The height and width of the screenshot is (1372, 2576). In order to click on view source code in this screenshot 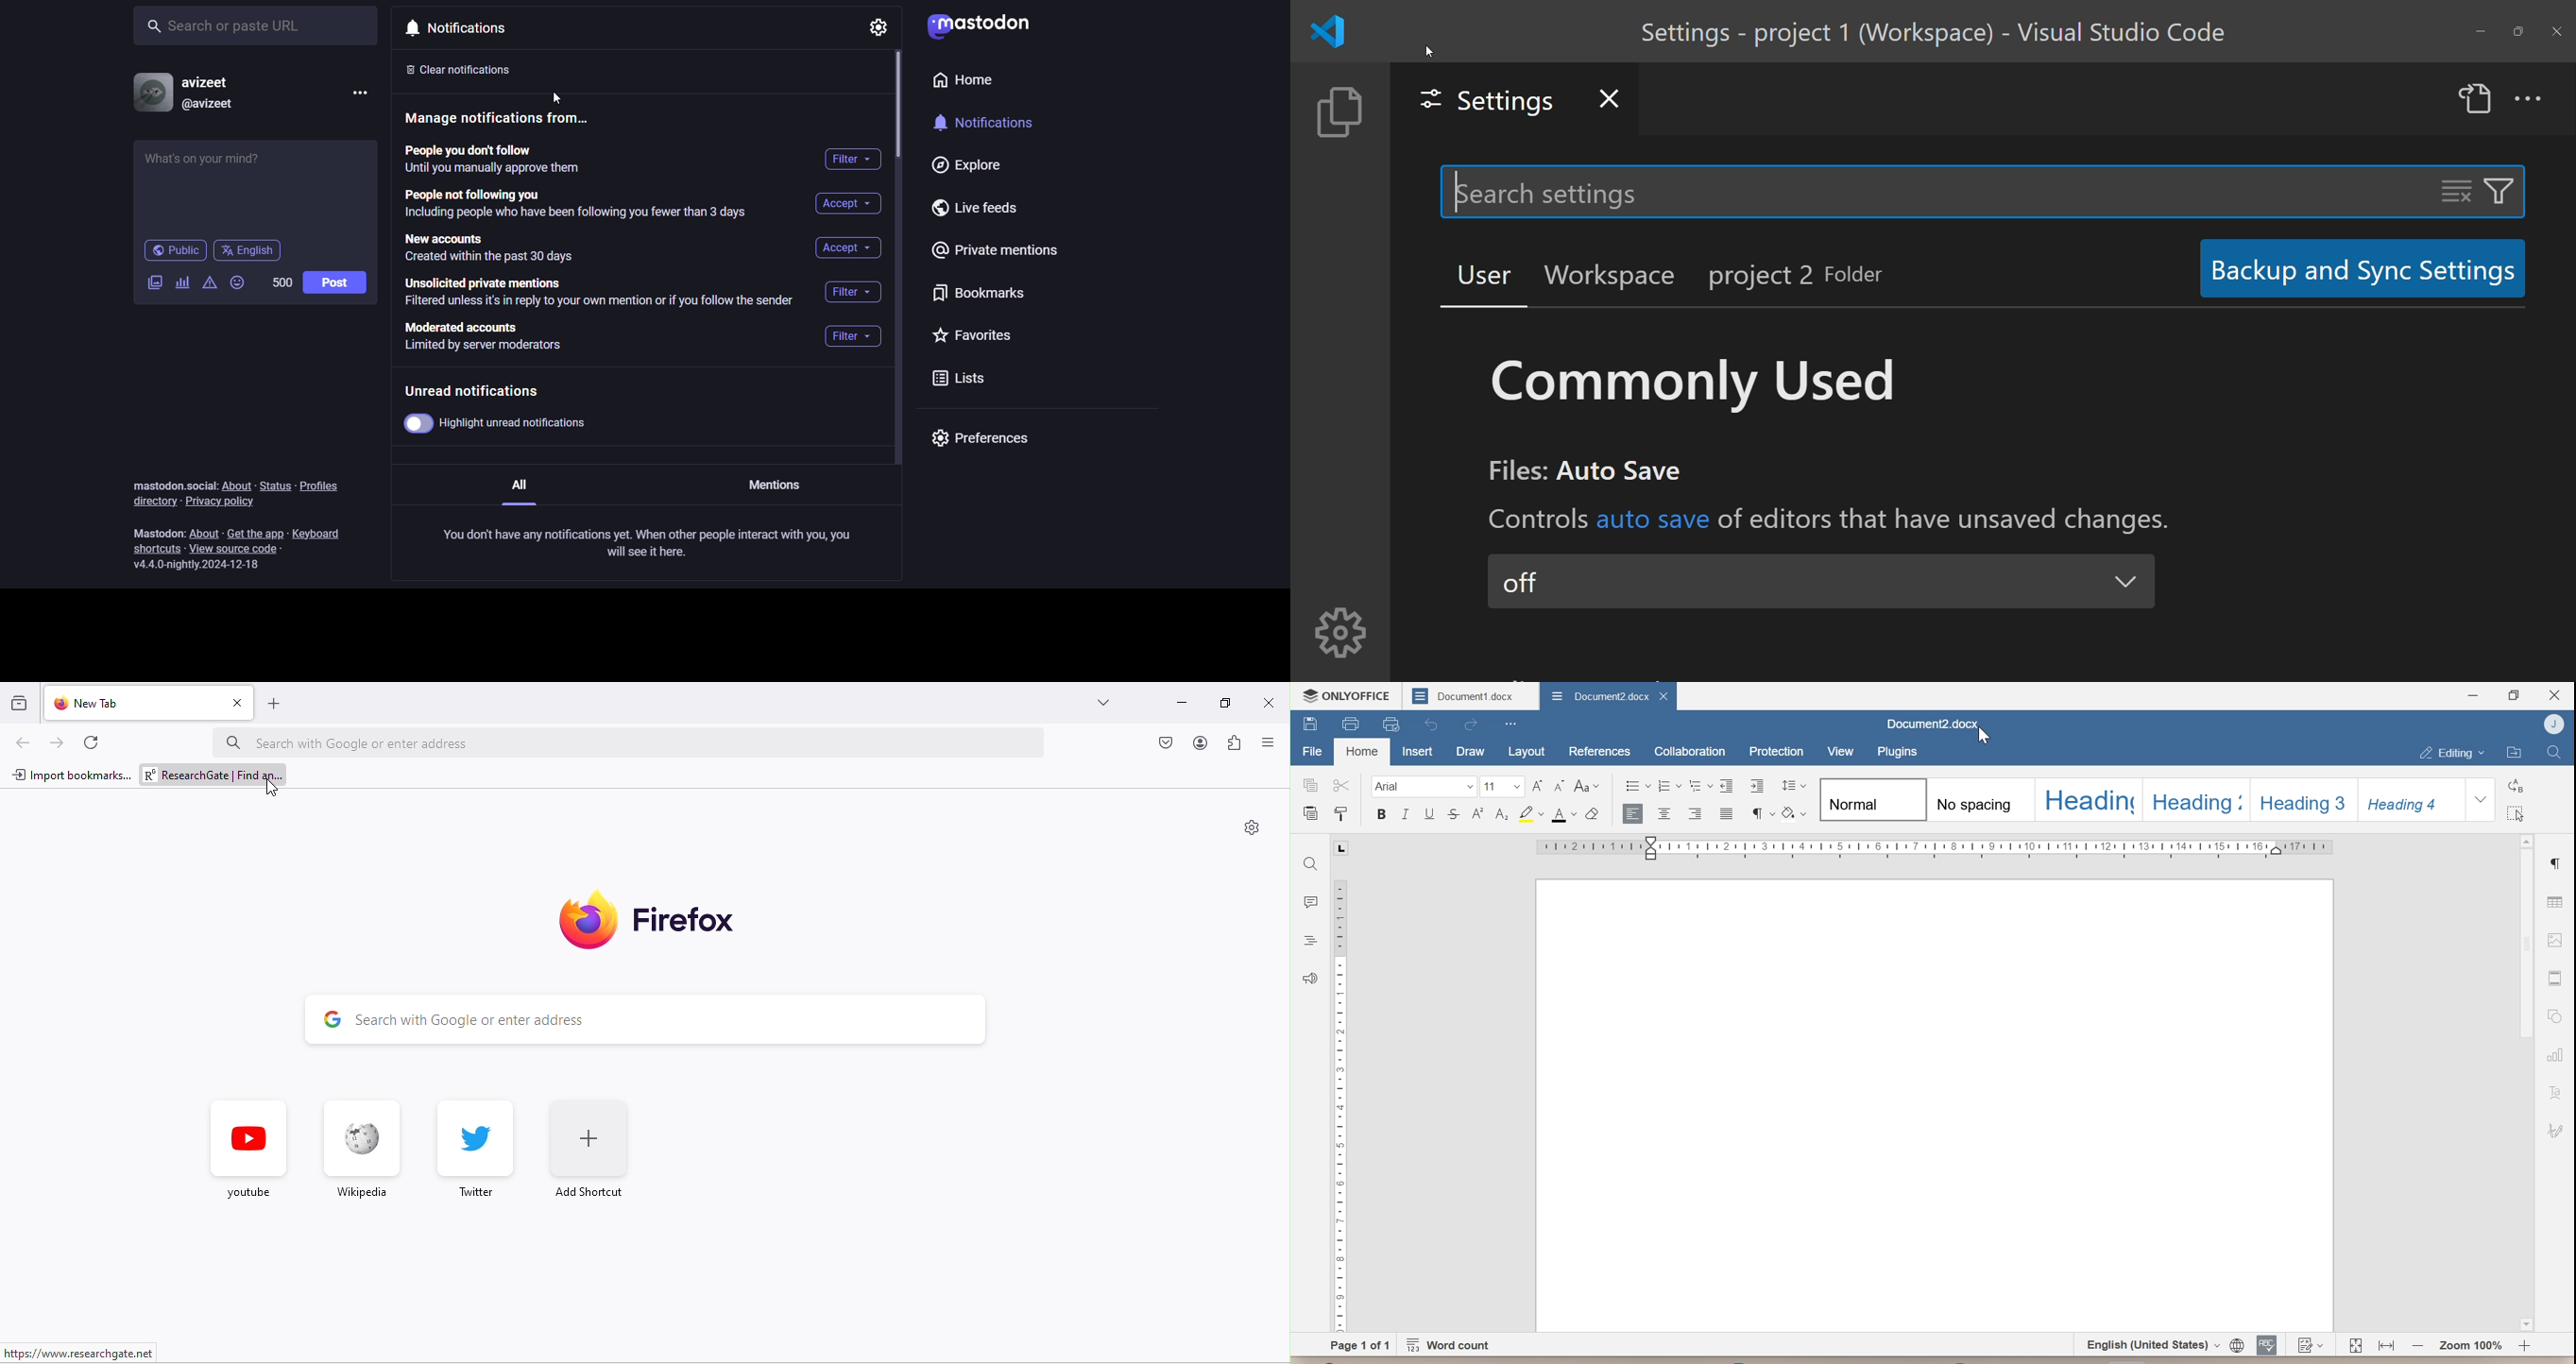, I will do `click(245, 550)`.